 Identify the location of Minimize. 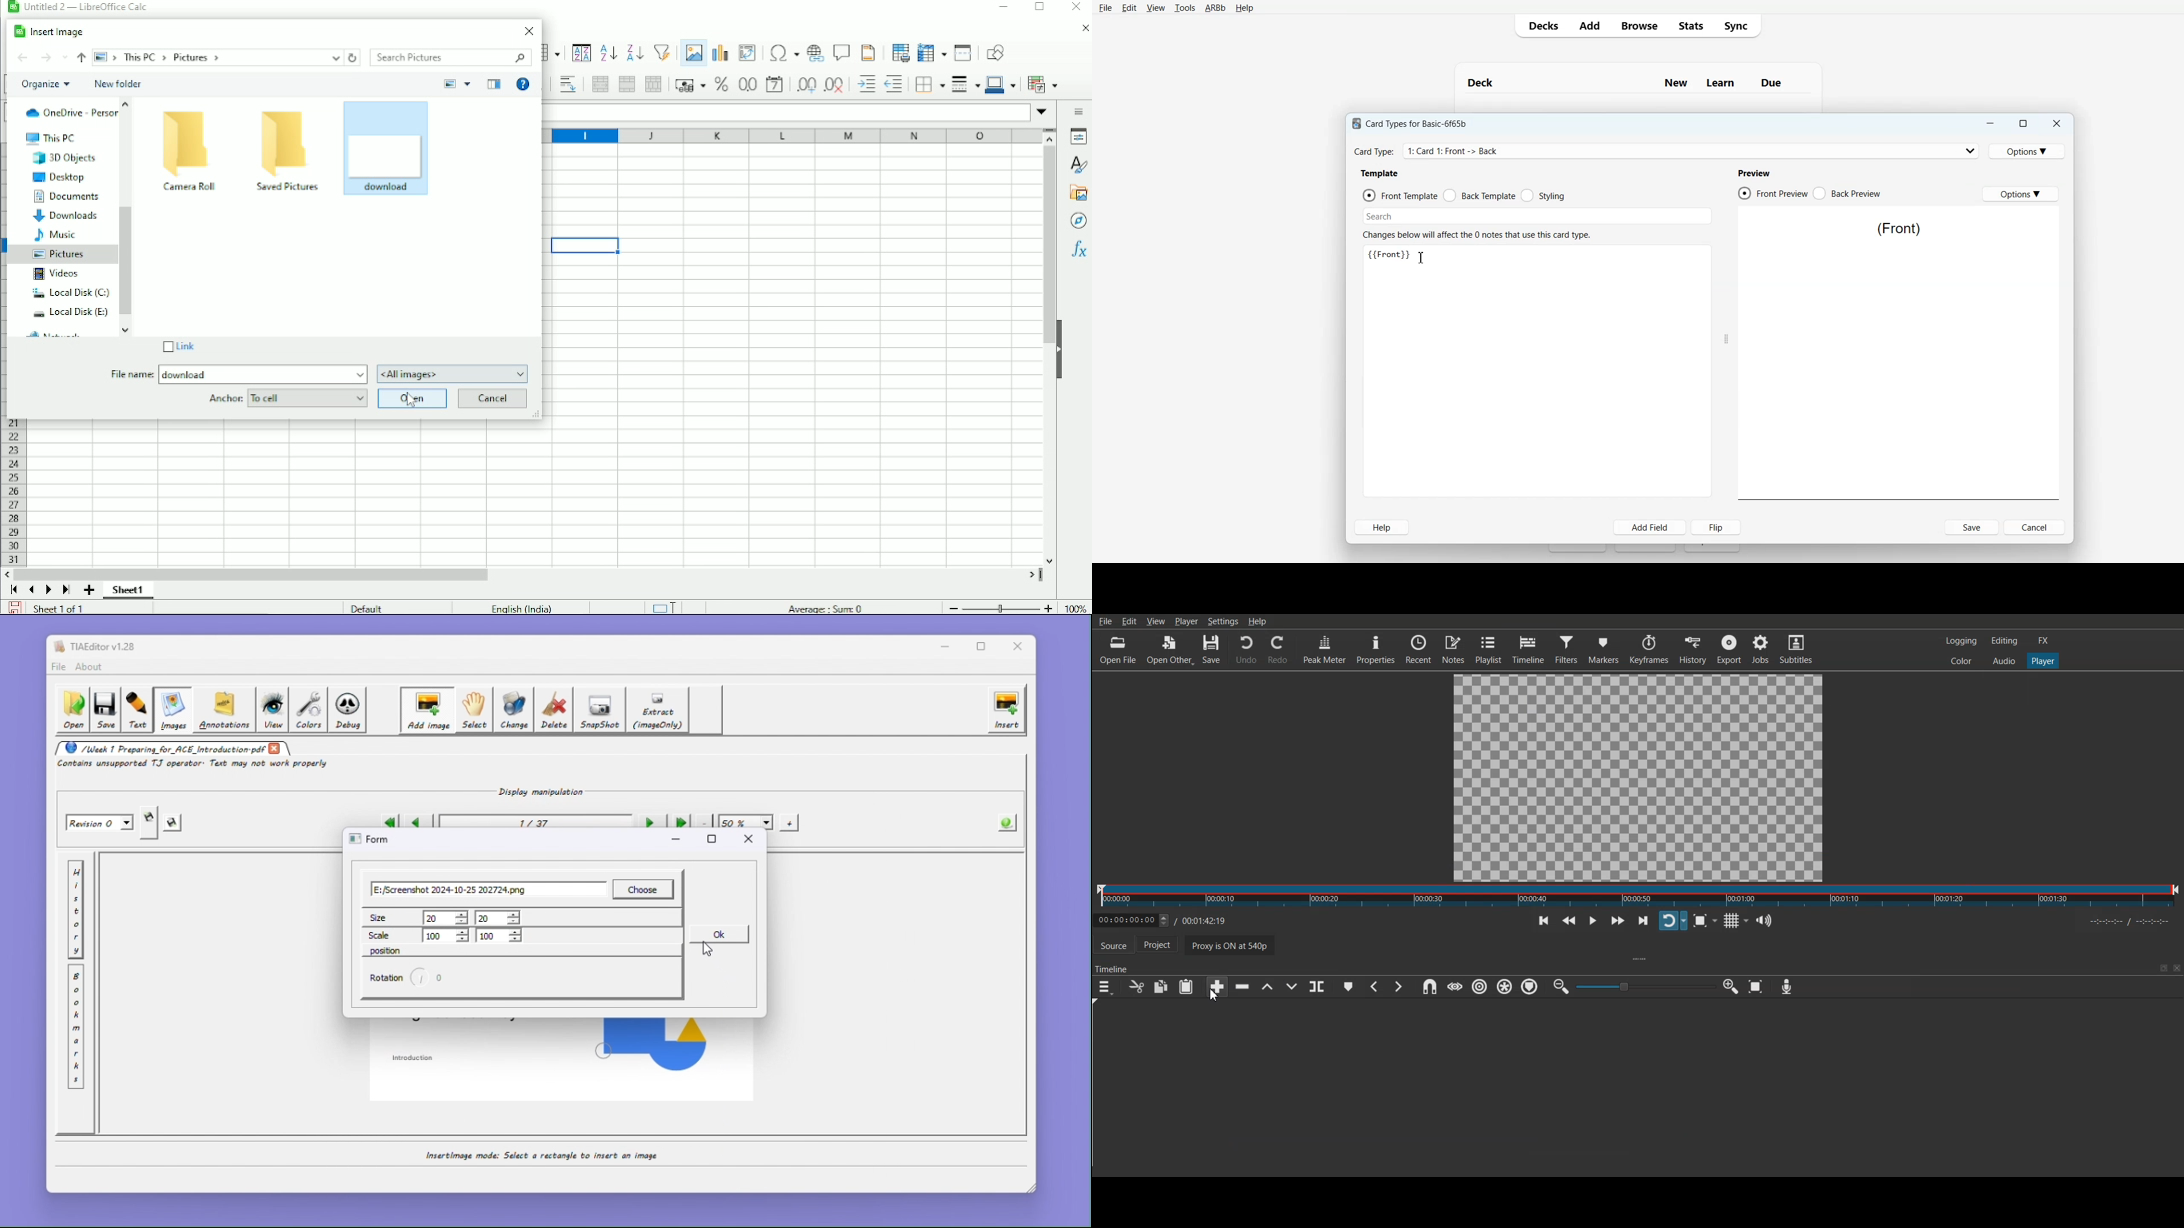
(1001, 8).